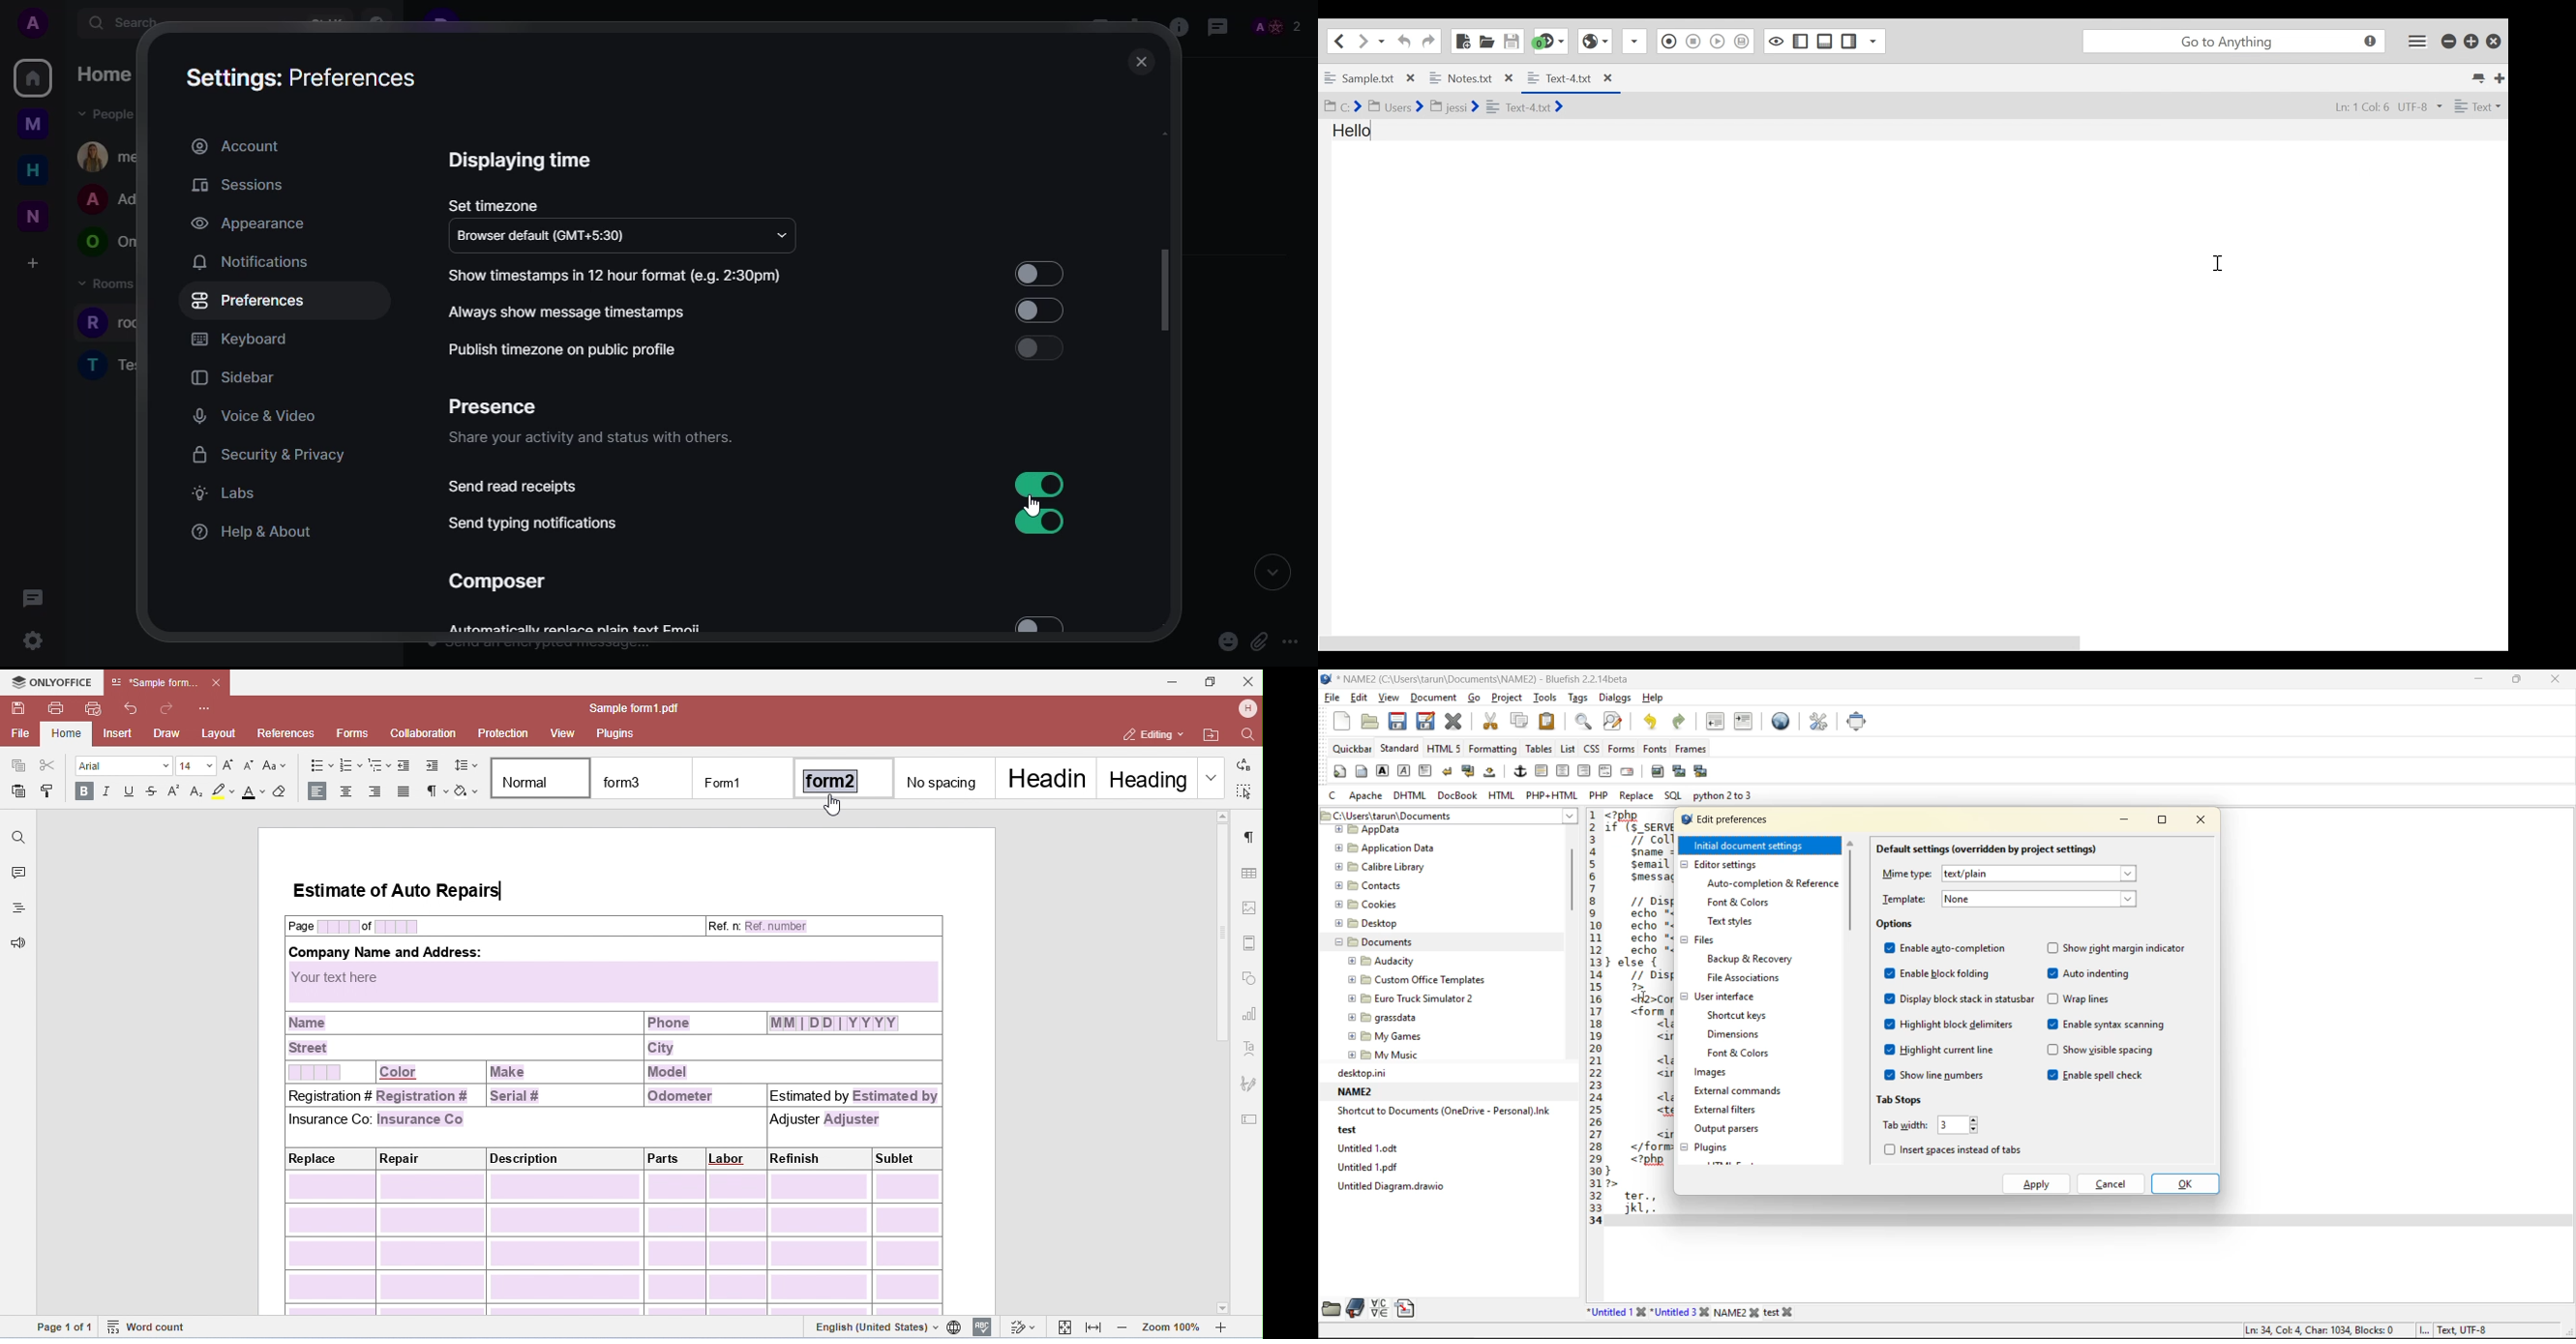 Image resolution: width=2576 pixels, height=1344 pixels. I want to click on rooms dropdown, so click(116, 284).